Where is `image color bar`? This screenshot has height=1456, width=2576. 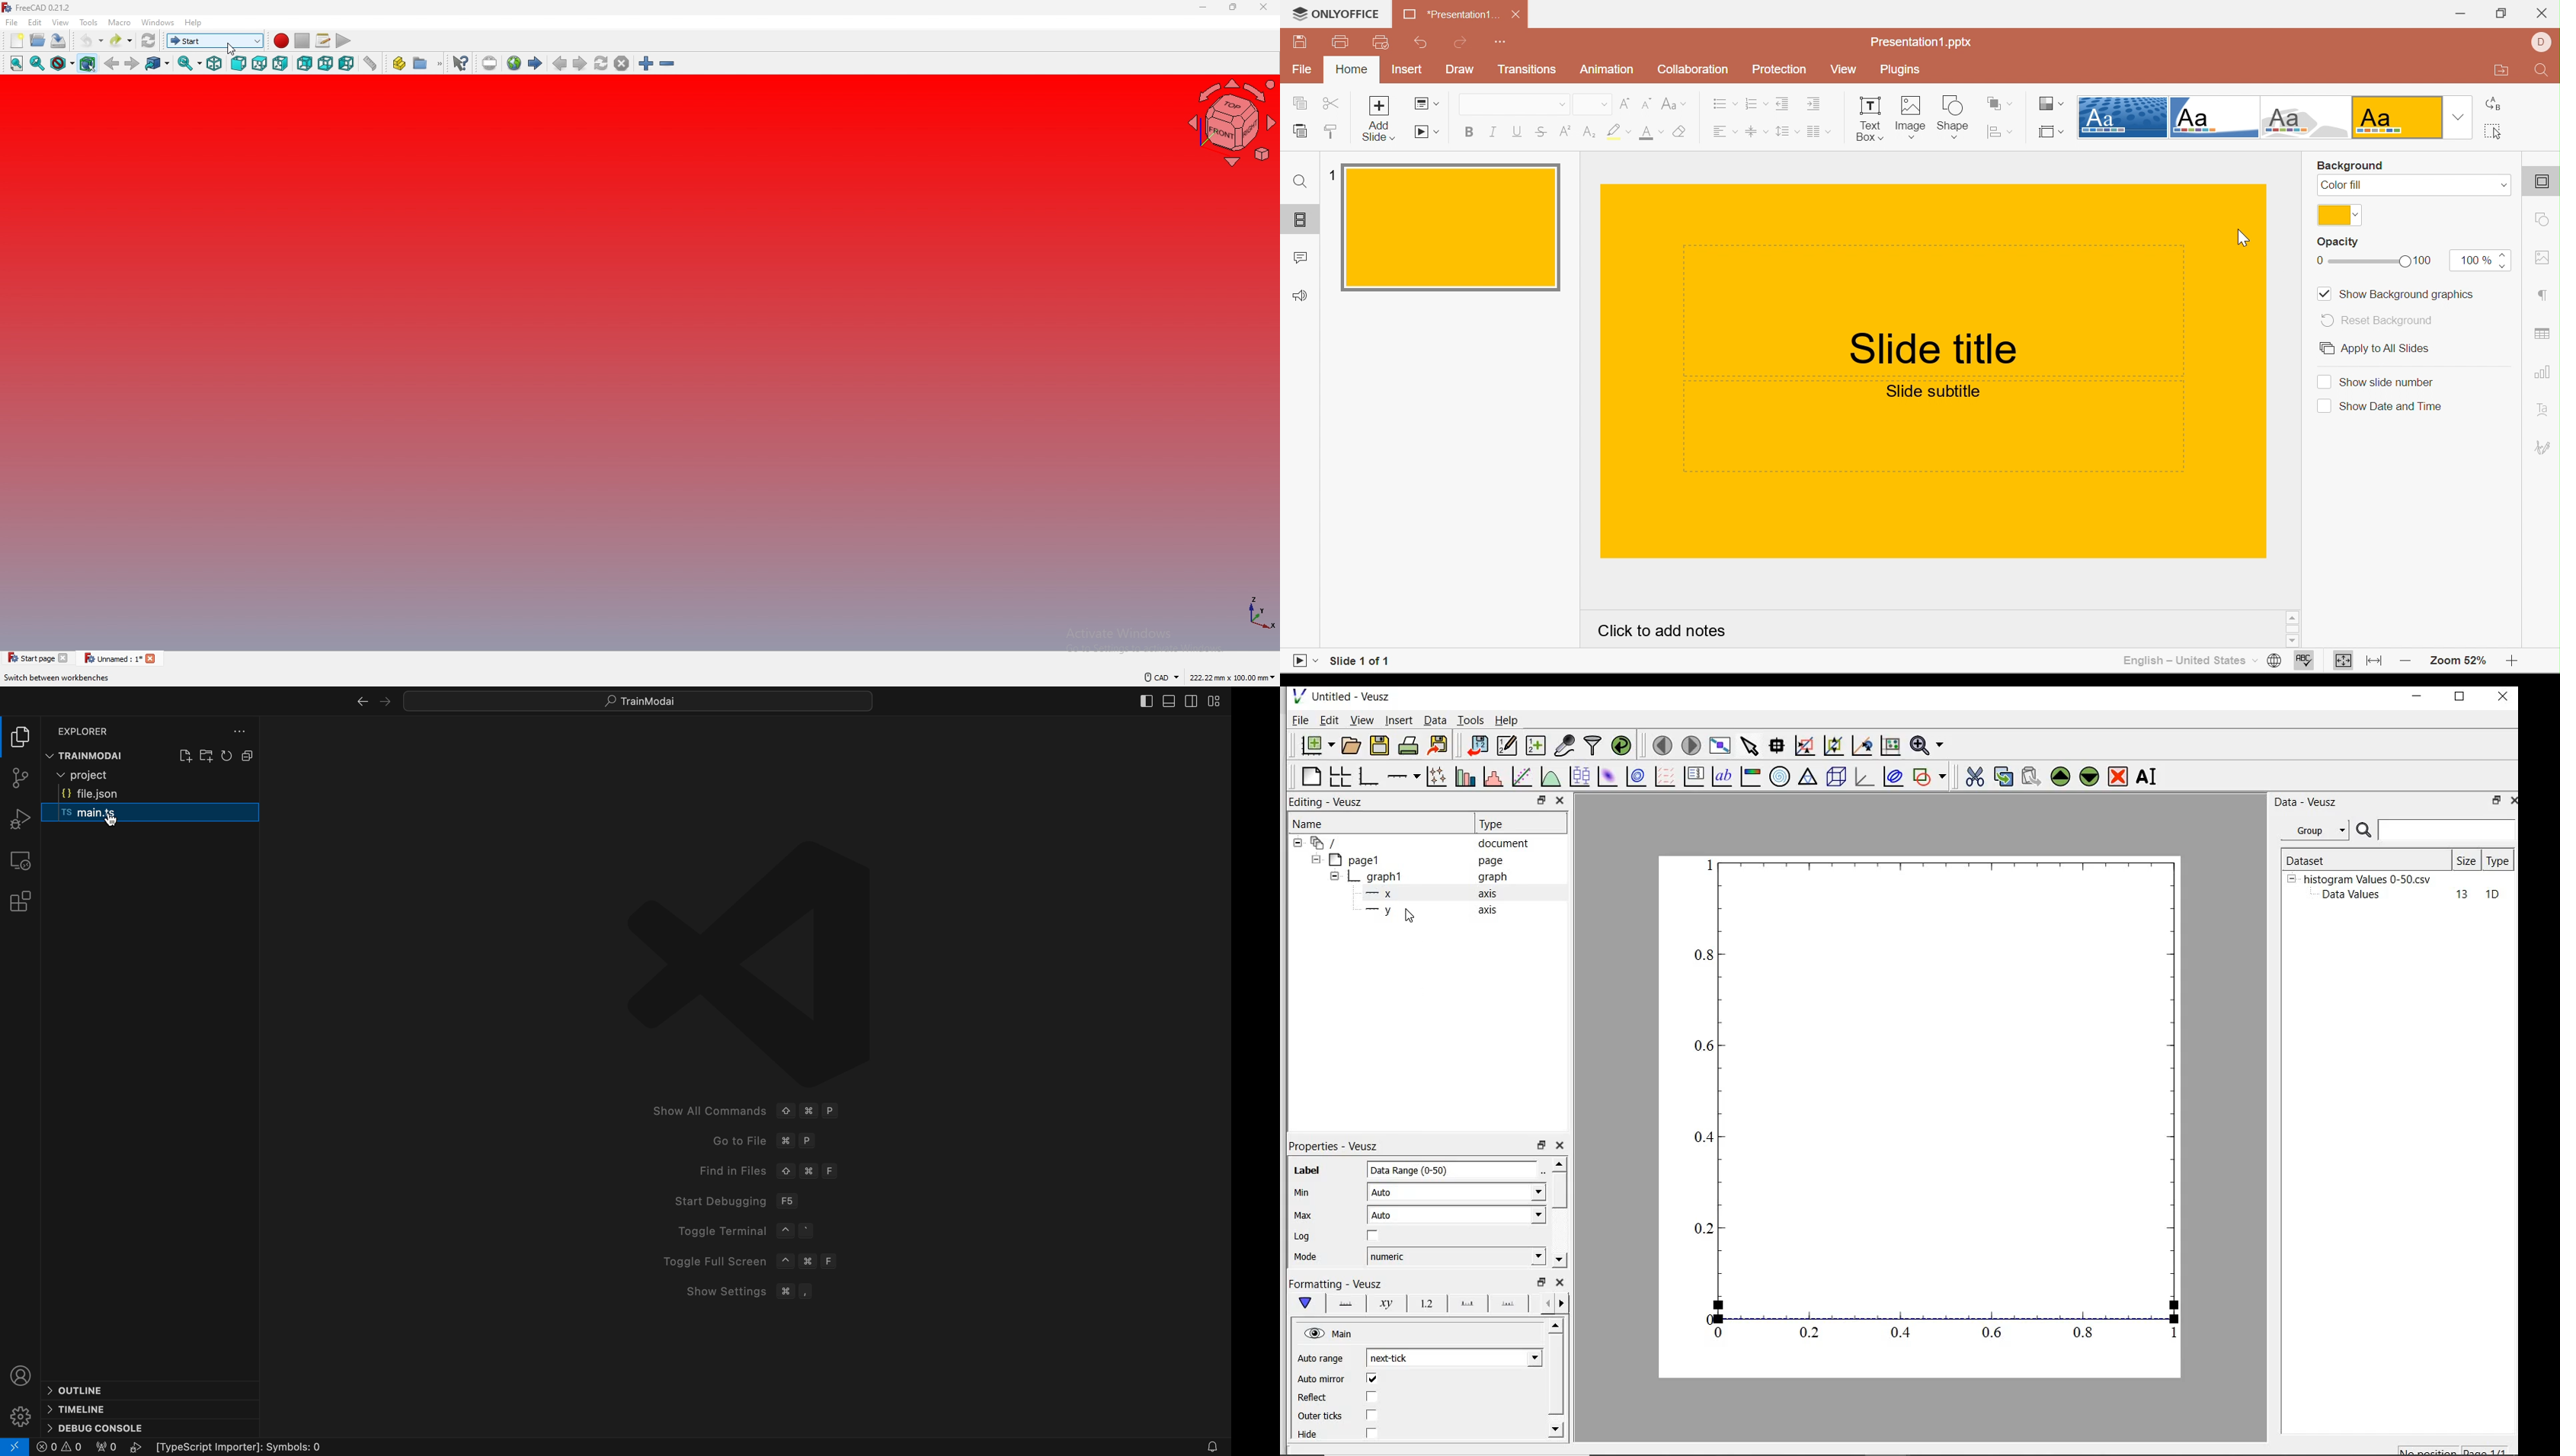 image color bar is located at coordinates (1752, 776).